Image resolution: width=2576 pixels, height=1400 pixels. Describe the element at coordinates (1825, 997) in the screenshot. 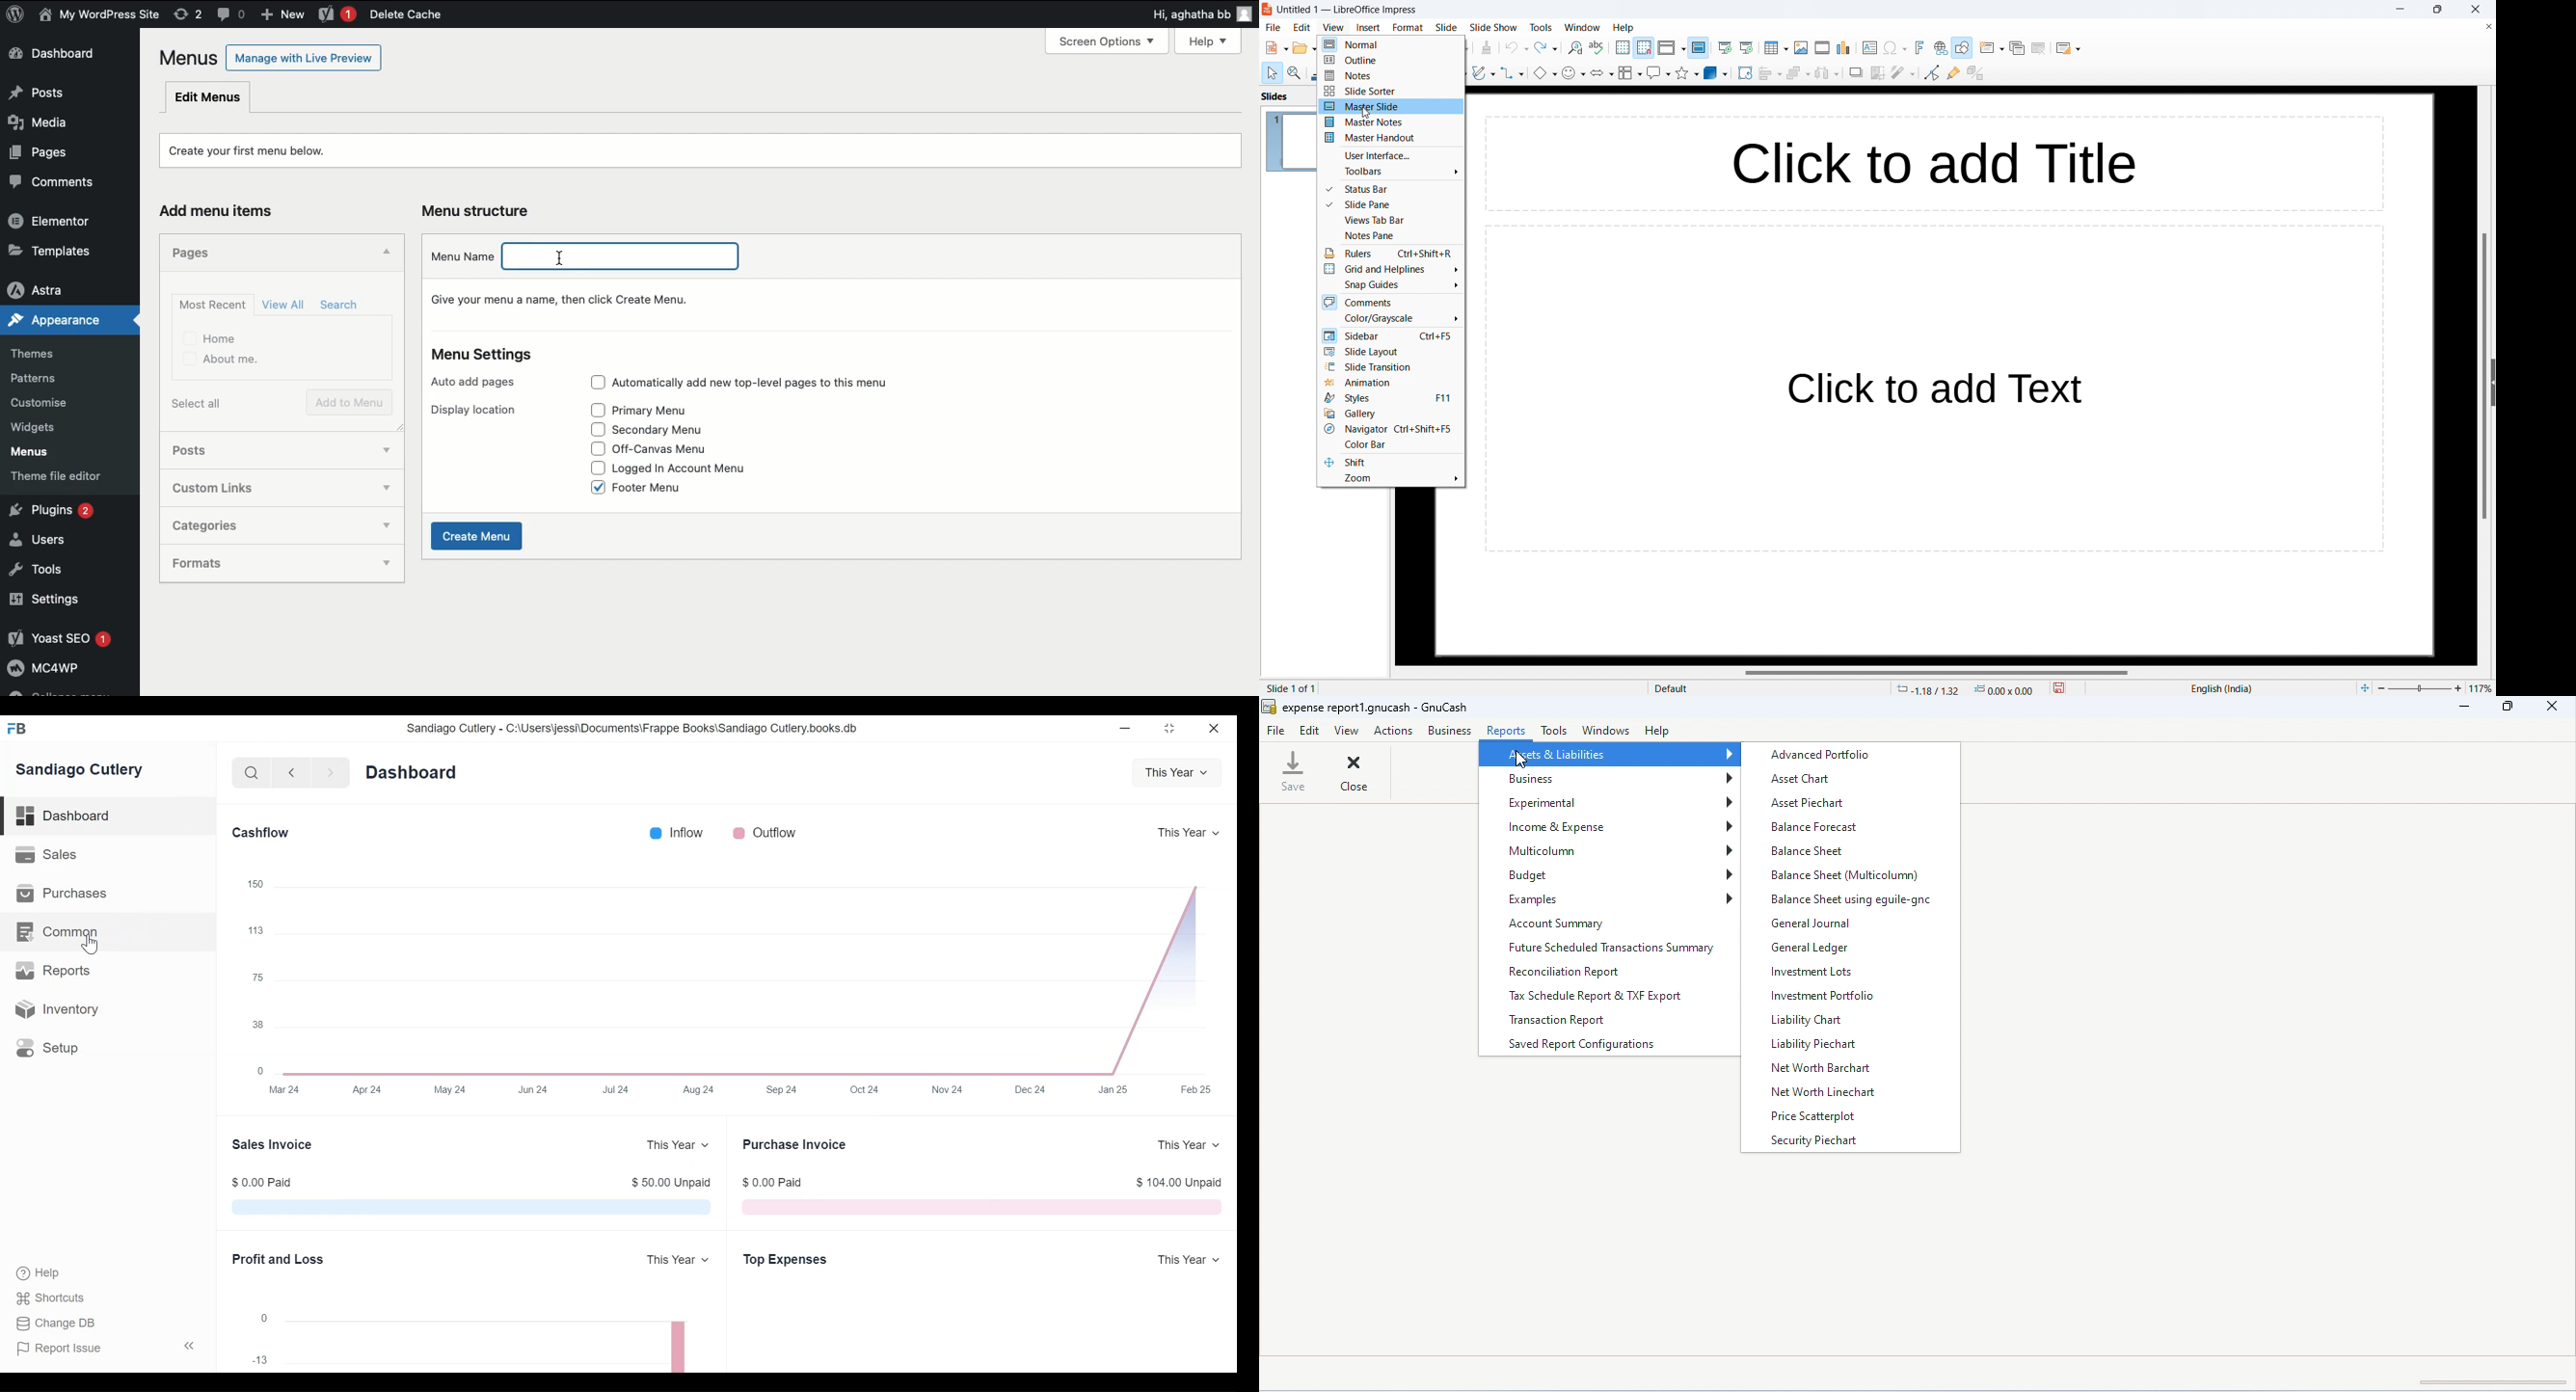

I see `investment portfolio` at that location.